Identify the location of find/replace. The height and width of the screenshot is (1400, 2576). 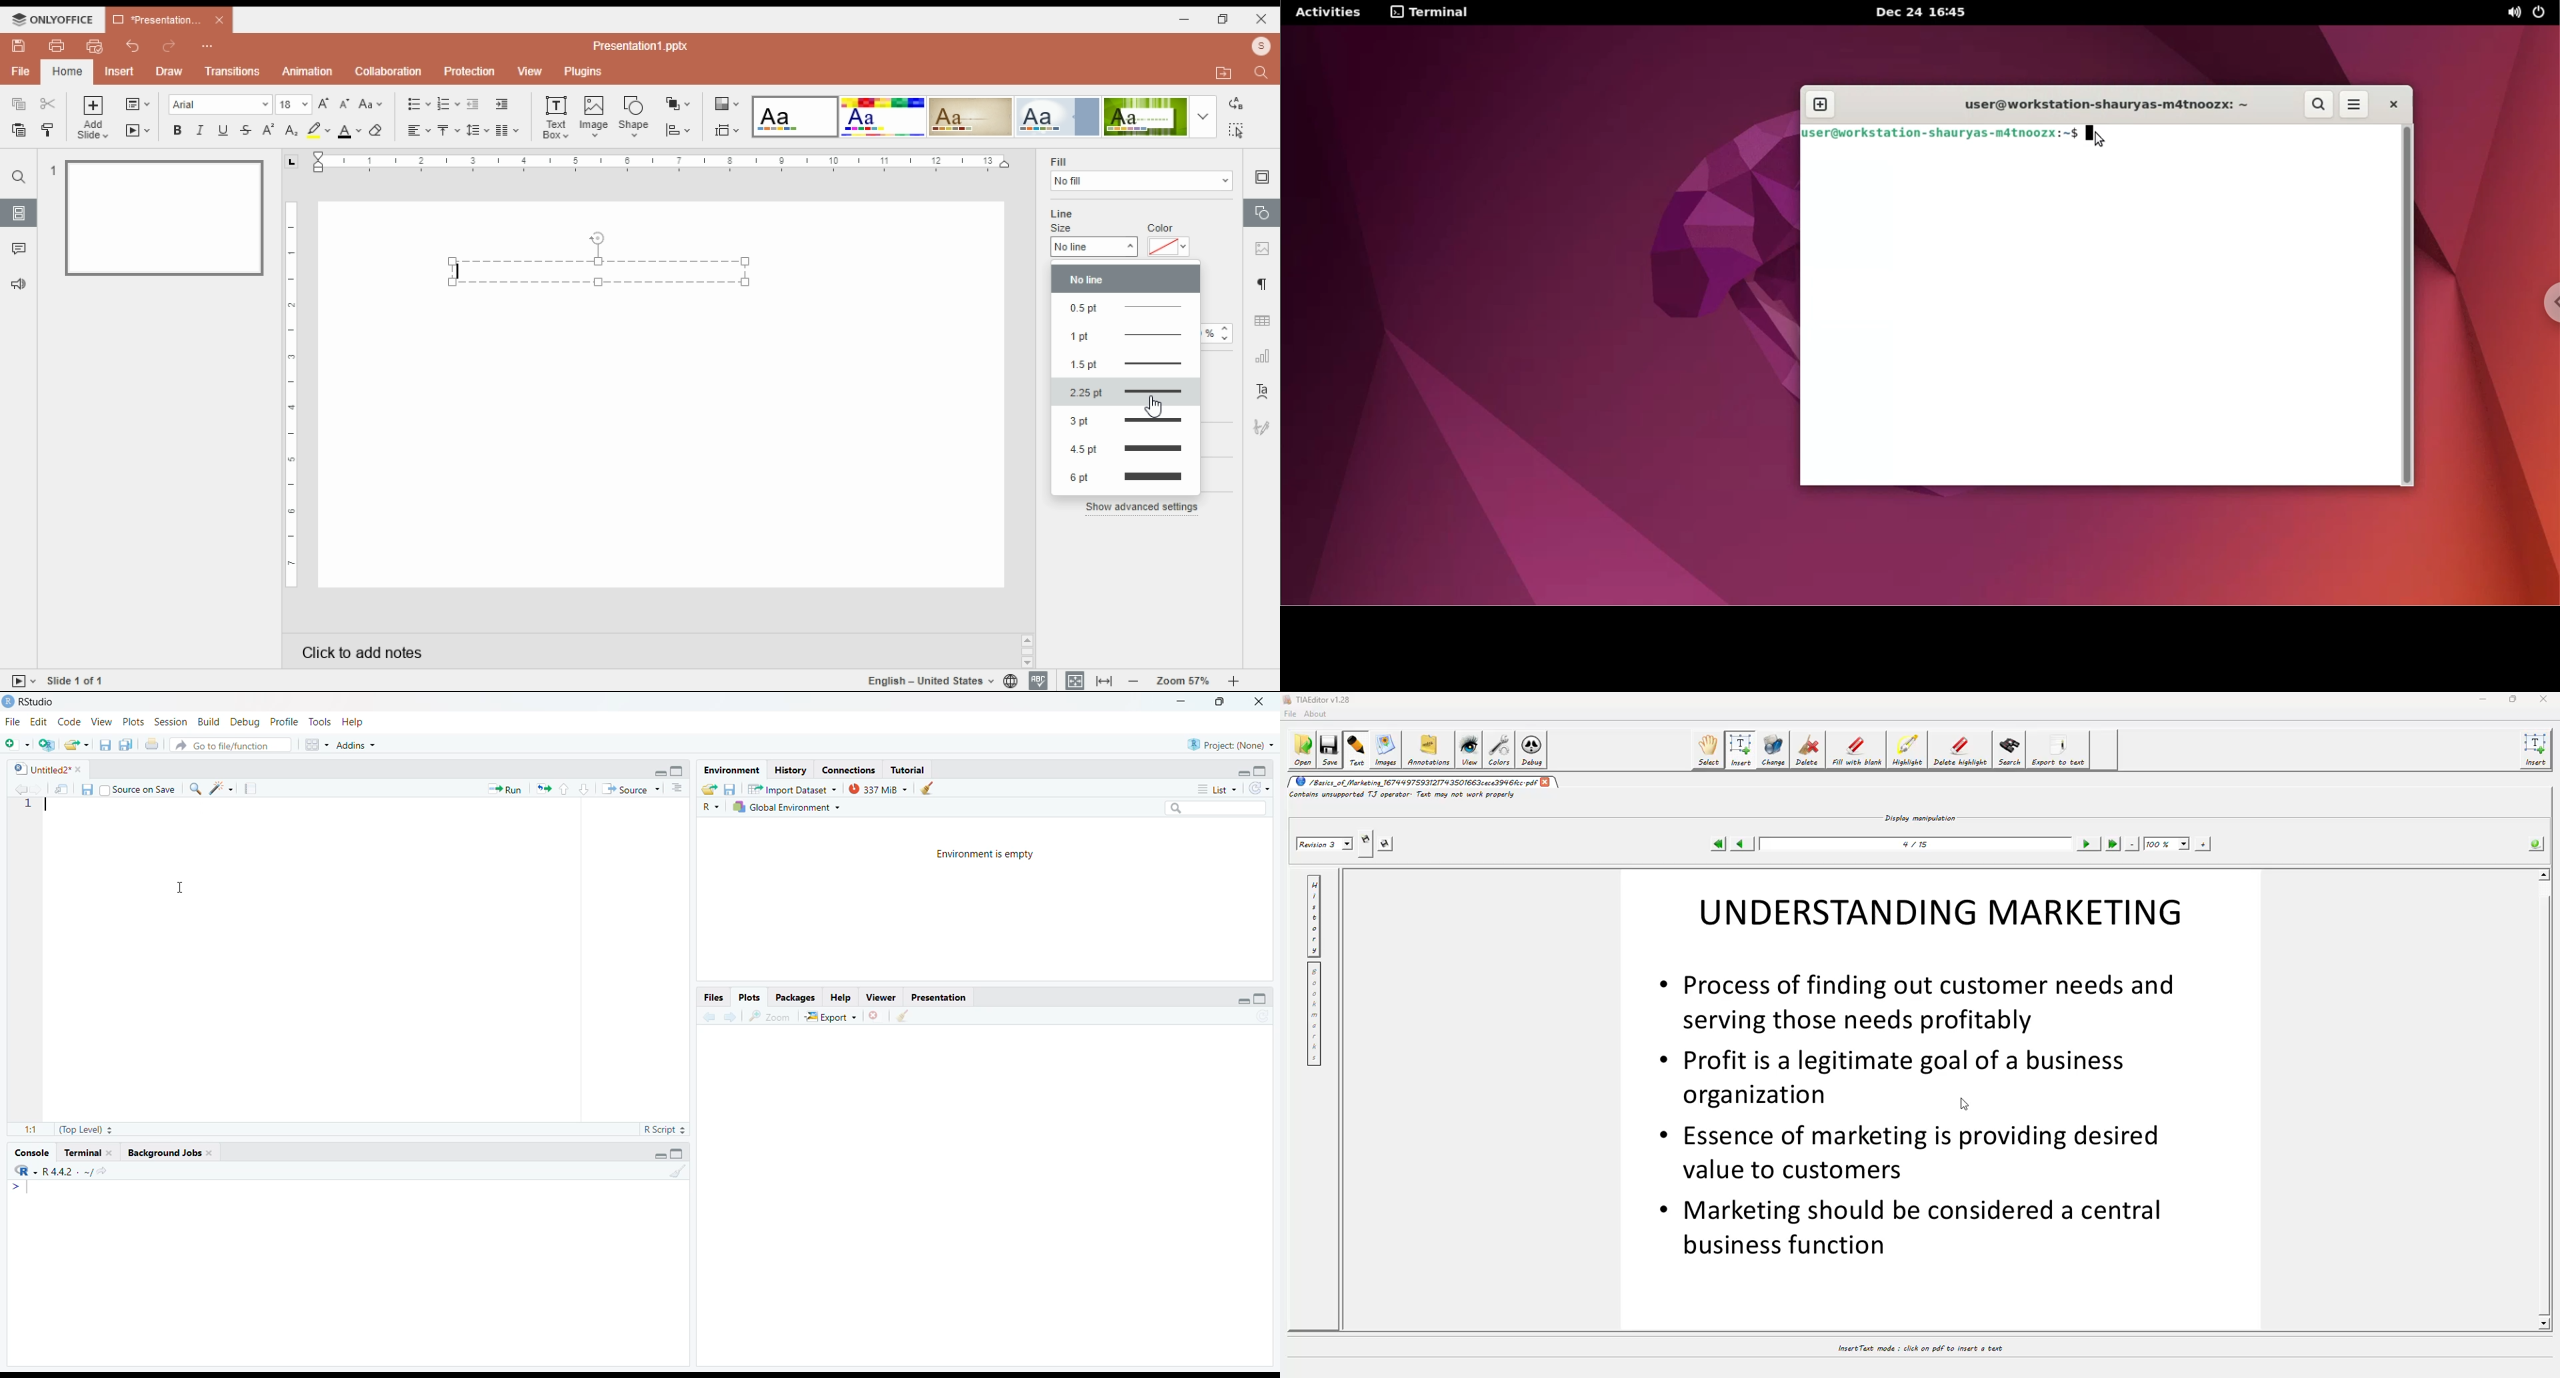
(195, 789).